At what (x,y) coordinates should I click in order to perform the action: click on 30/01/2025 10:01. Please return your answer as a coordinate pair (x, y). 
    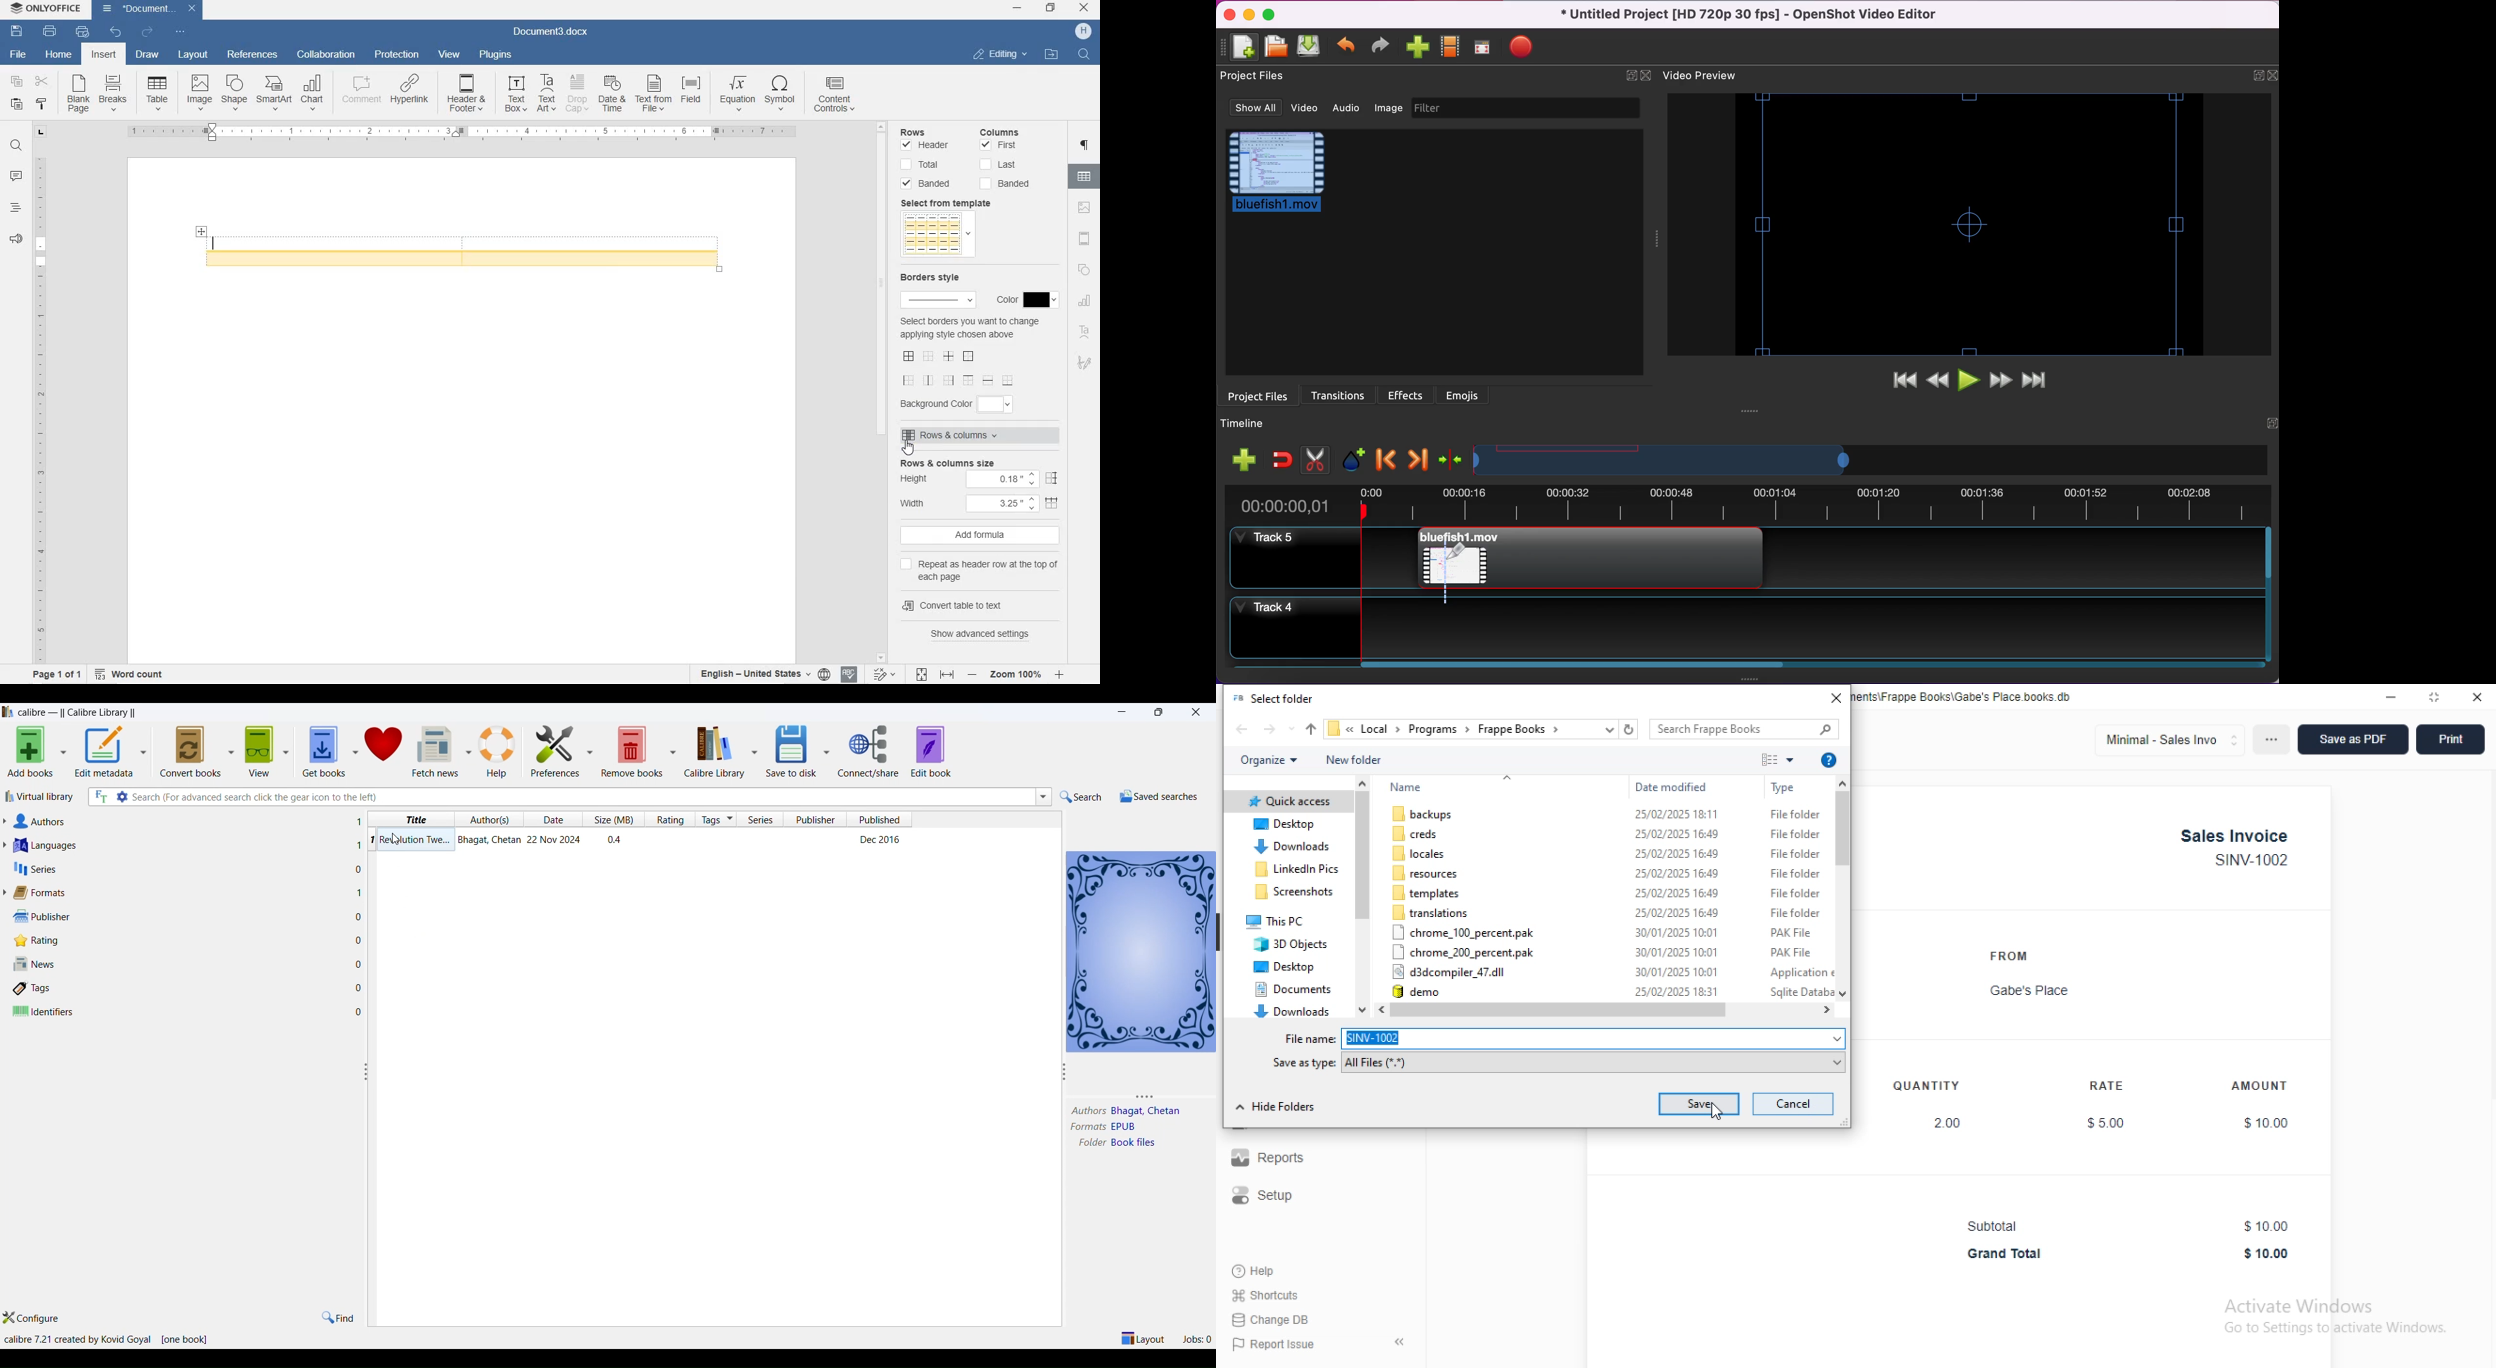
    Looking at the image, I should click on (1676, 952).